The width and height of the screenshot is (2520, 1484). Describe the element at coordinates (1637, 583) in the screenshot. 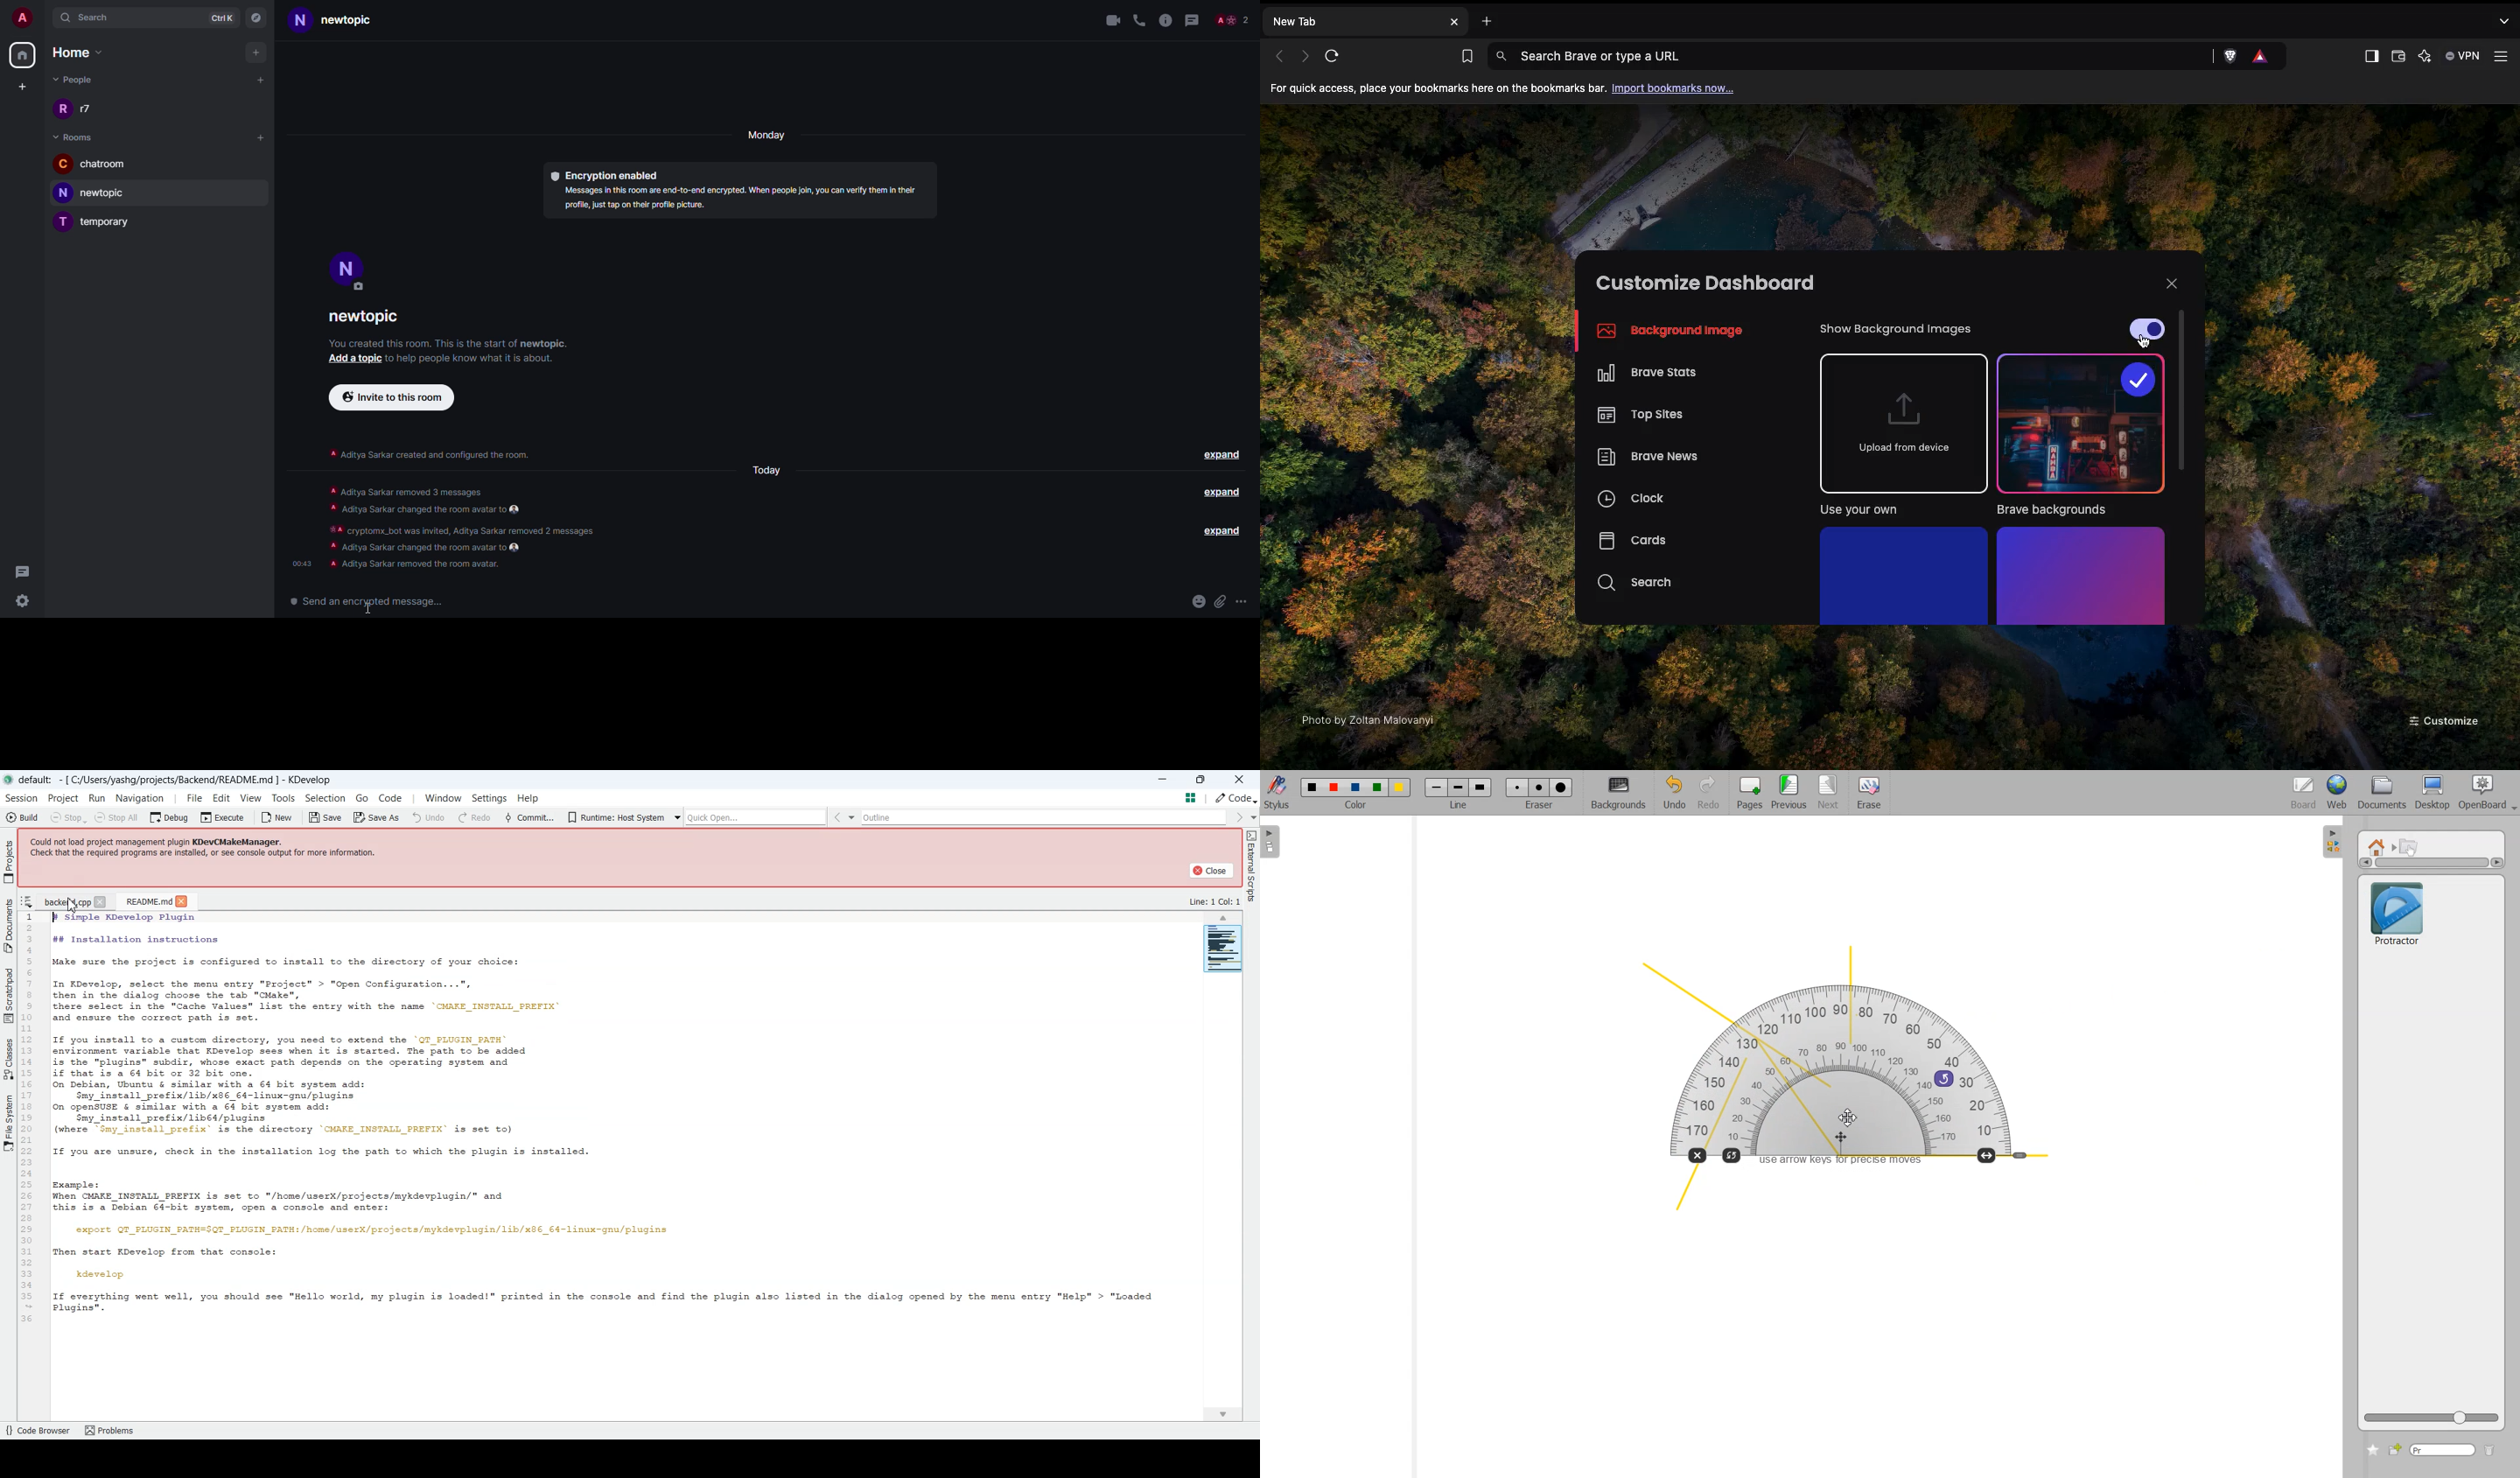

I see `Search` at that location.